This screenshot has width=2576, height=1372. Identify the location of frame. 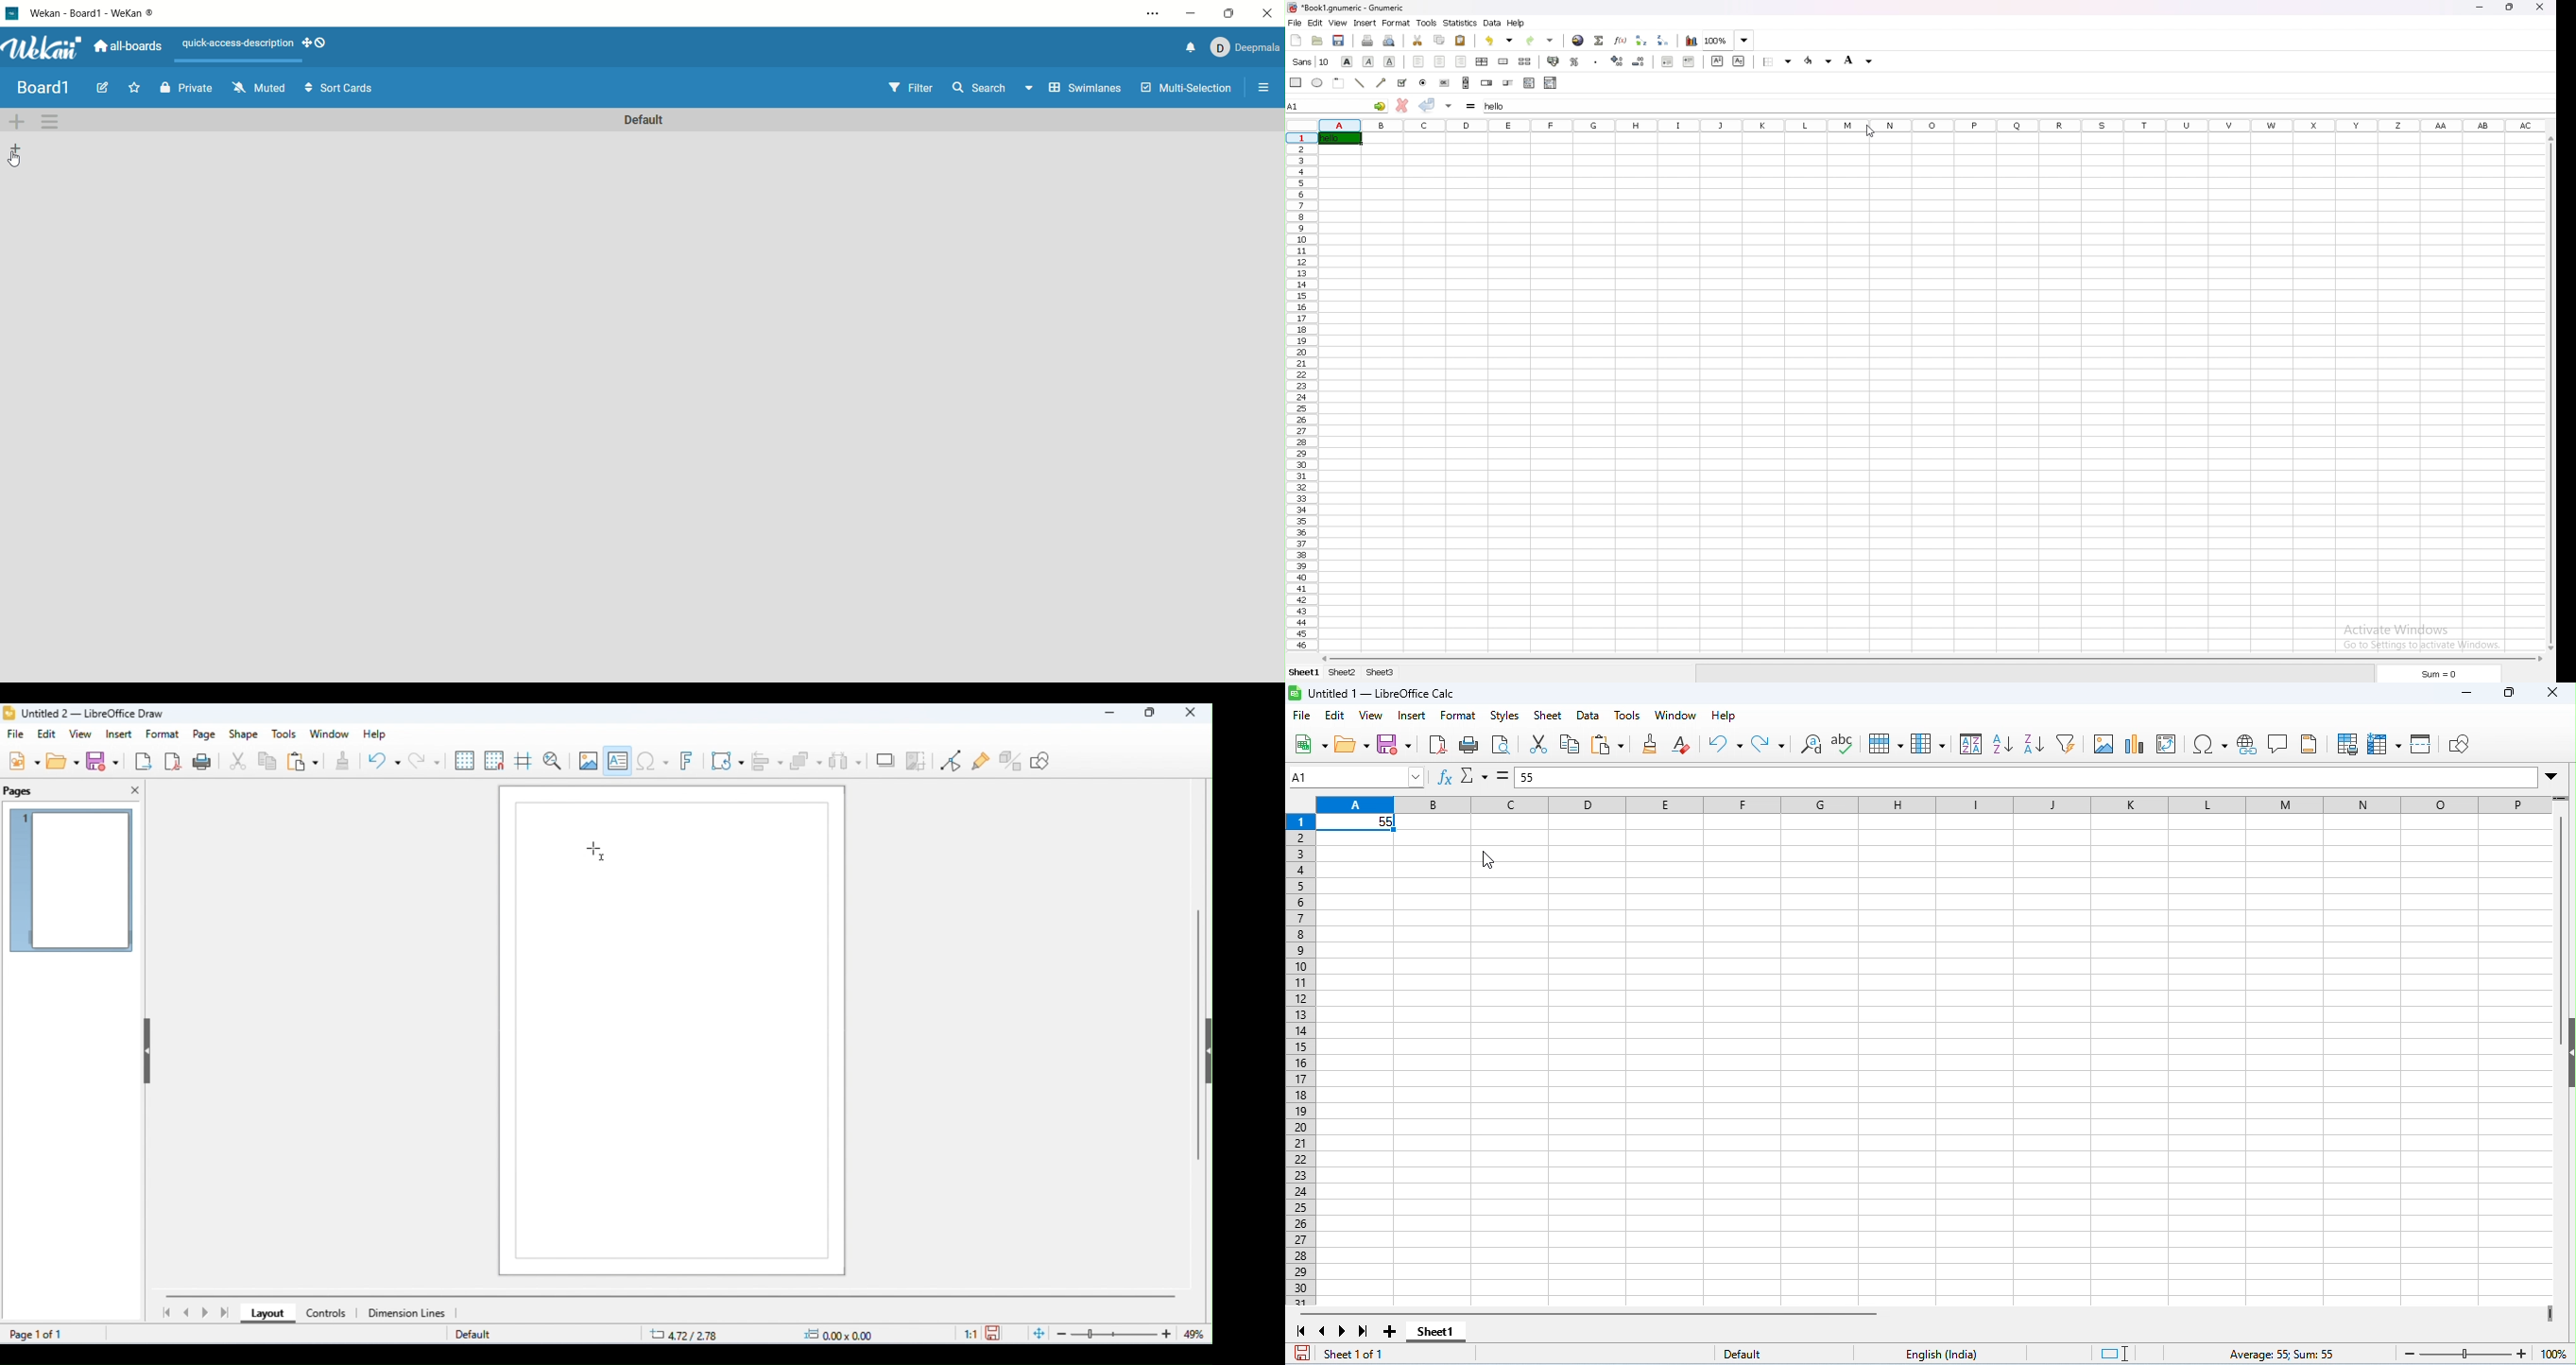
(1339, 83).